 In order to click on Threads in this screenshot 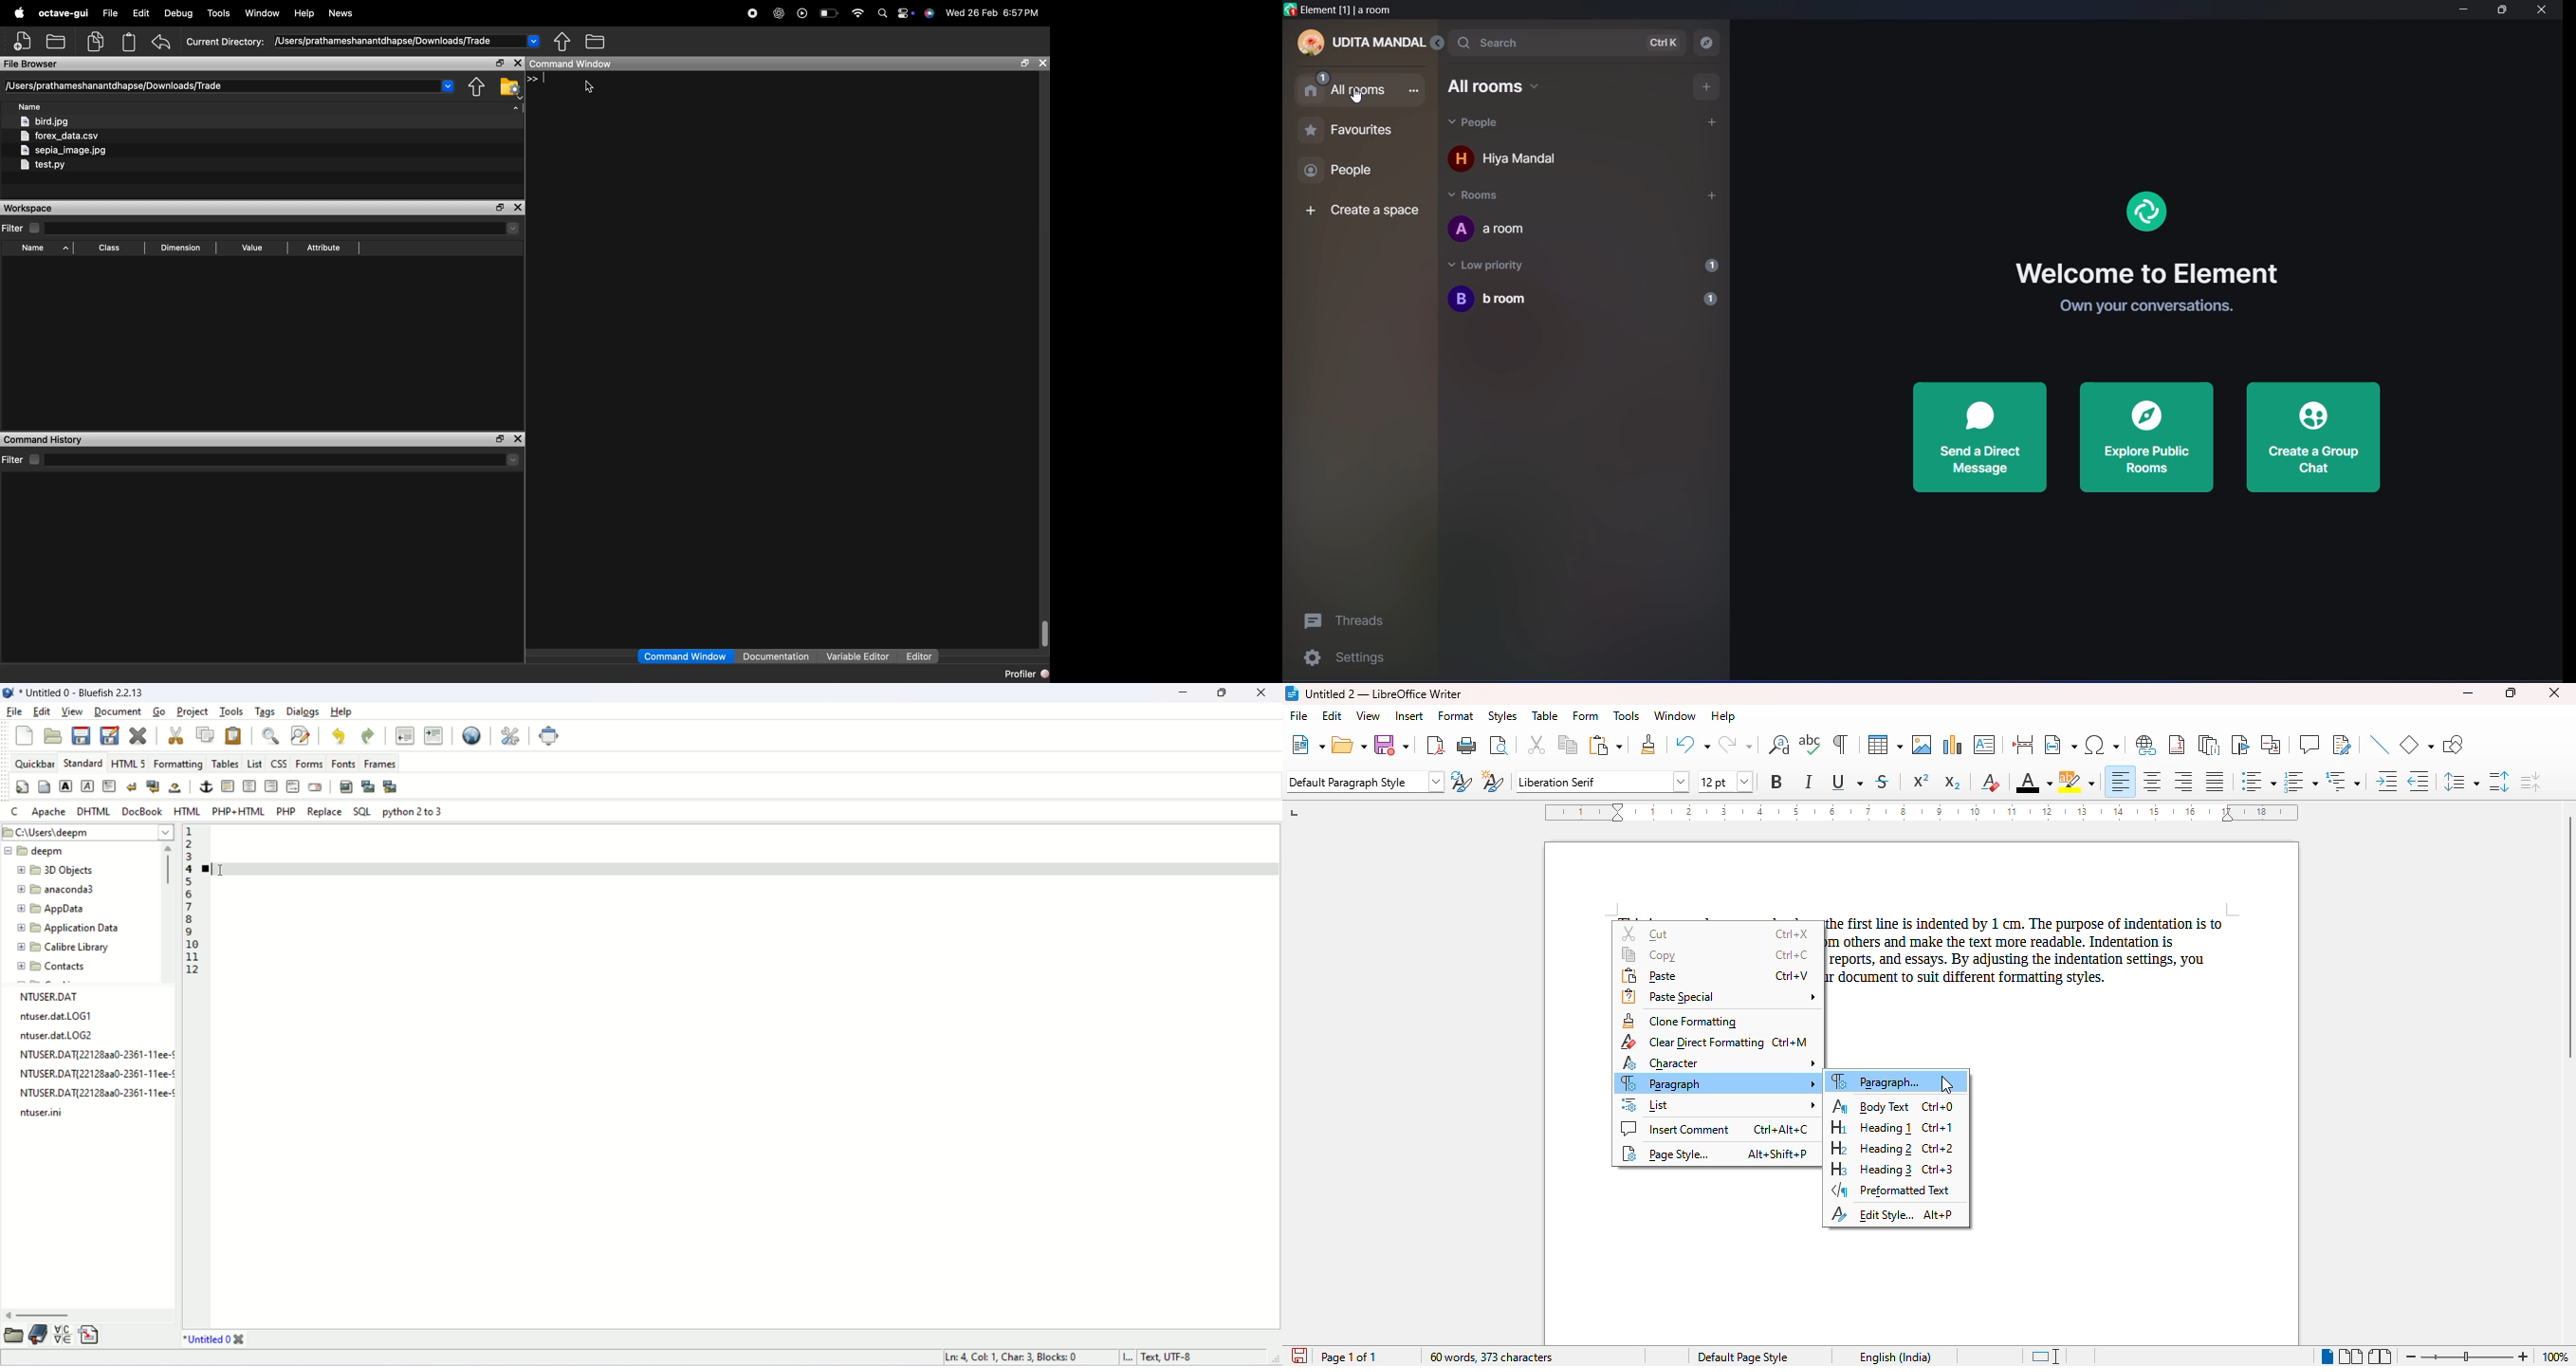, I will do `click(1350, 619)`.